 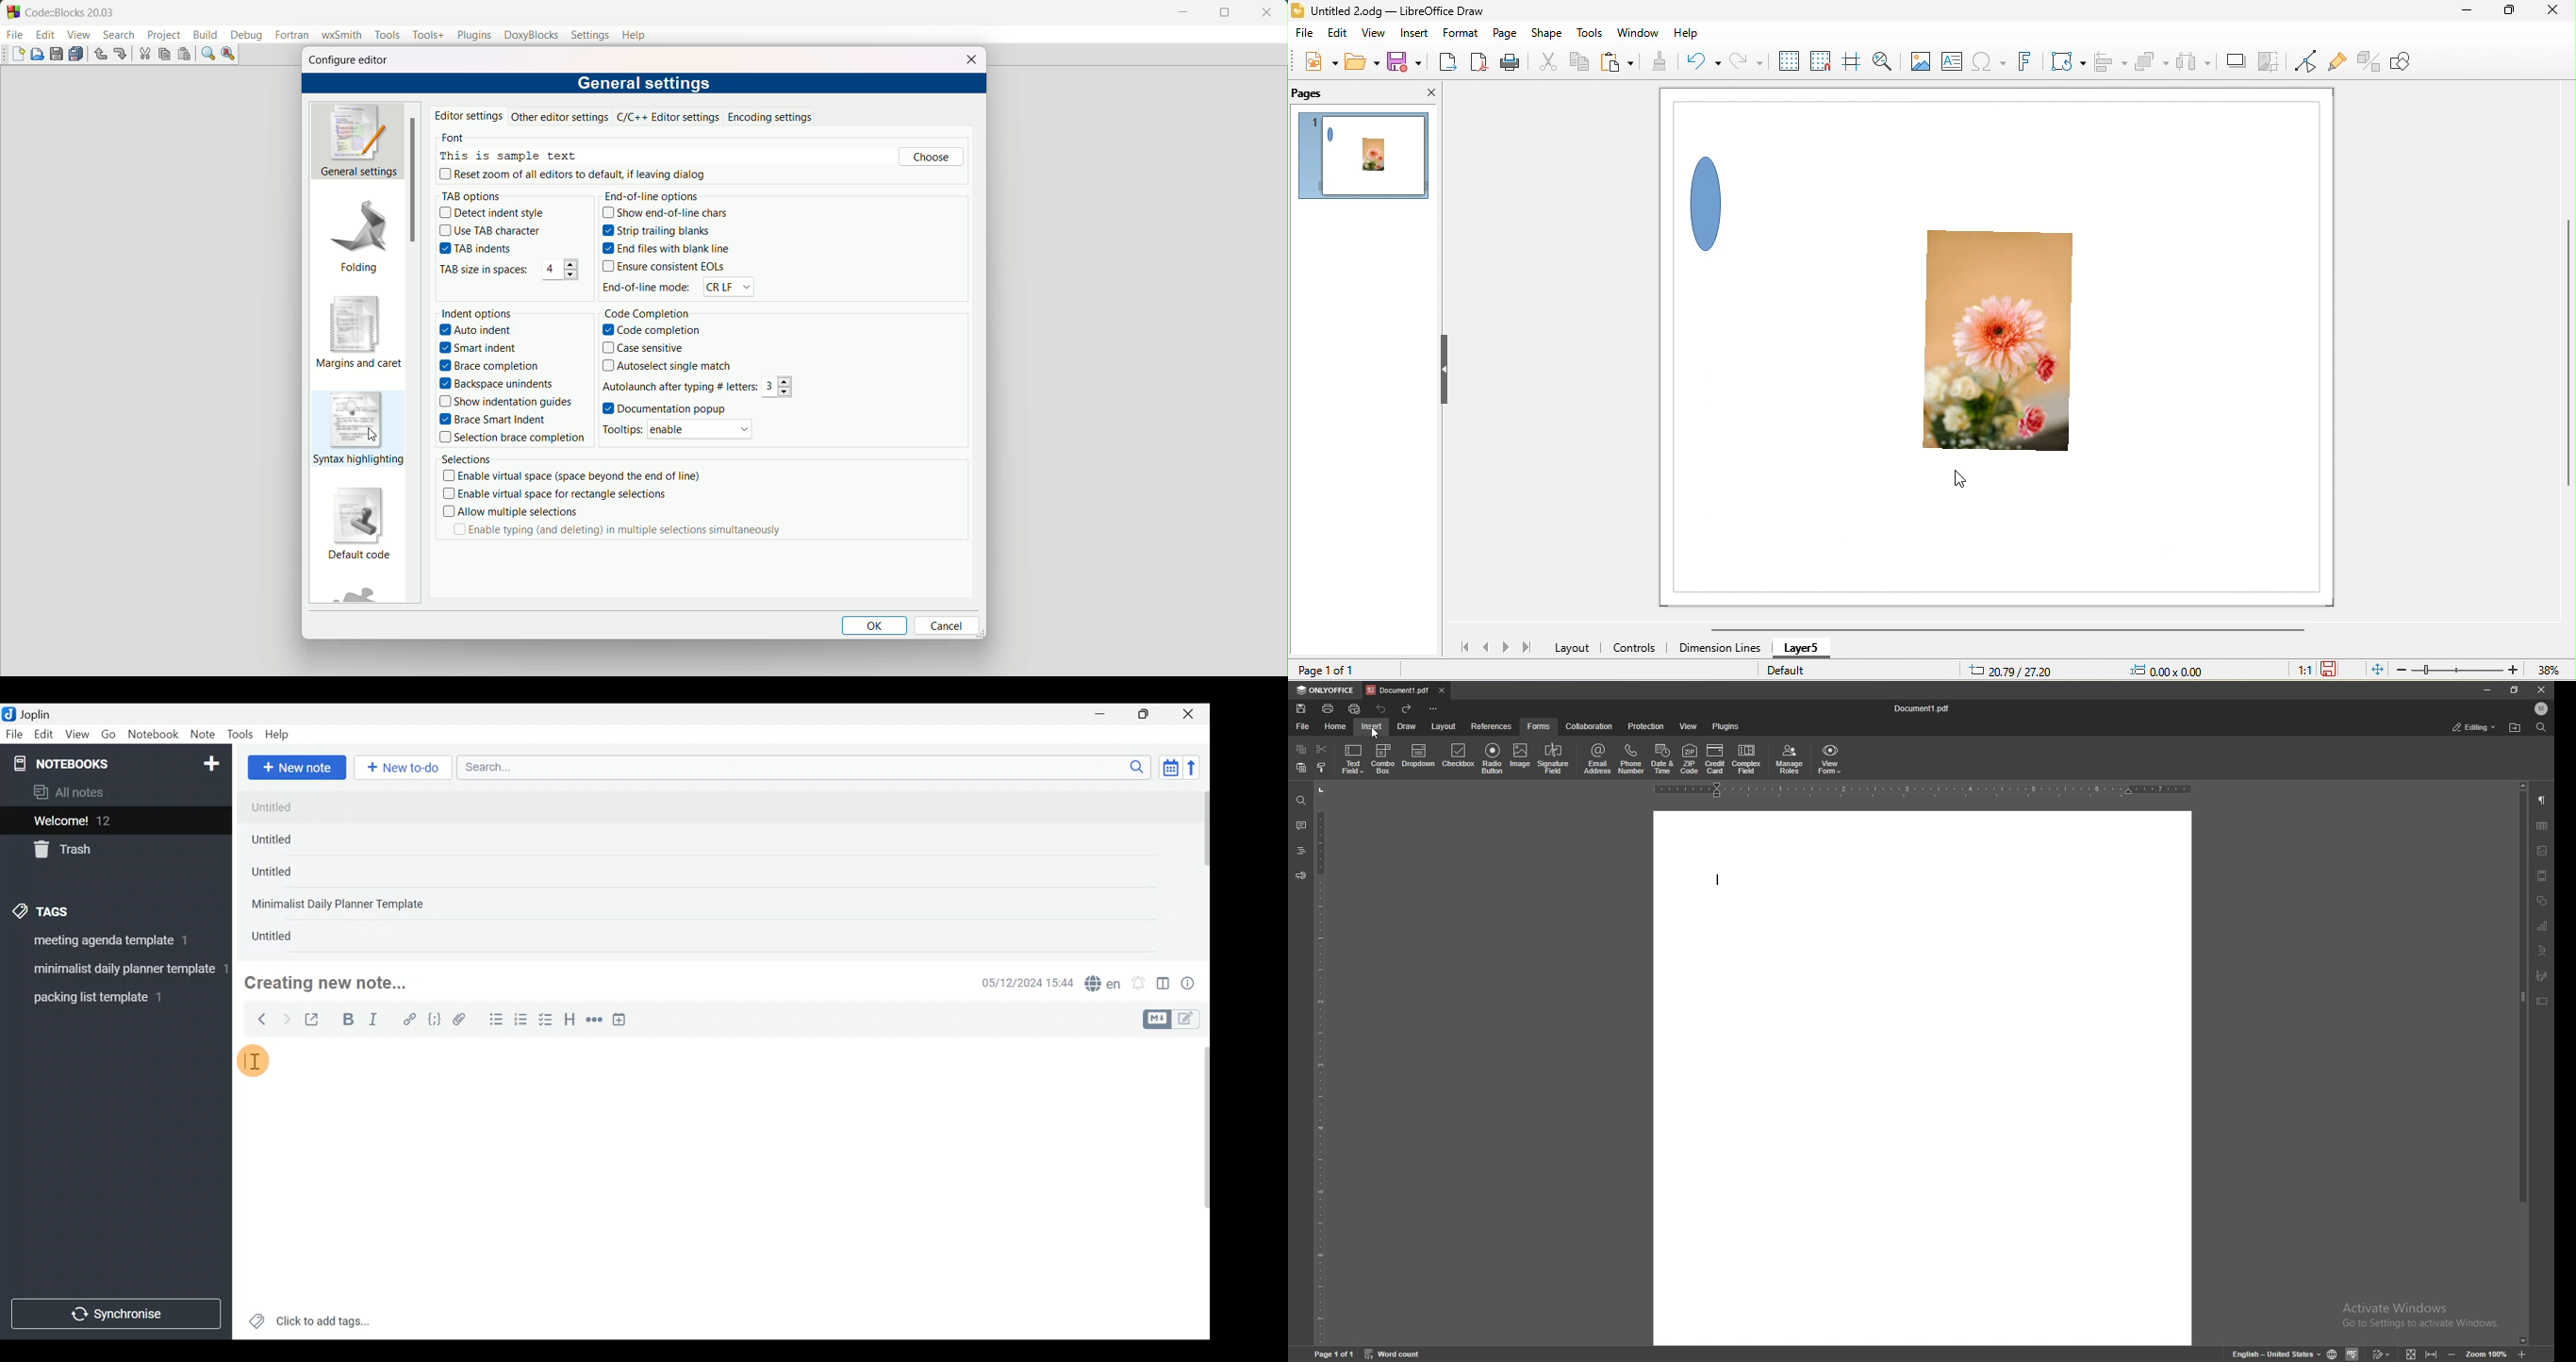 I want to click on Date & time, so click(x=1018, y=982).